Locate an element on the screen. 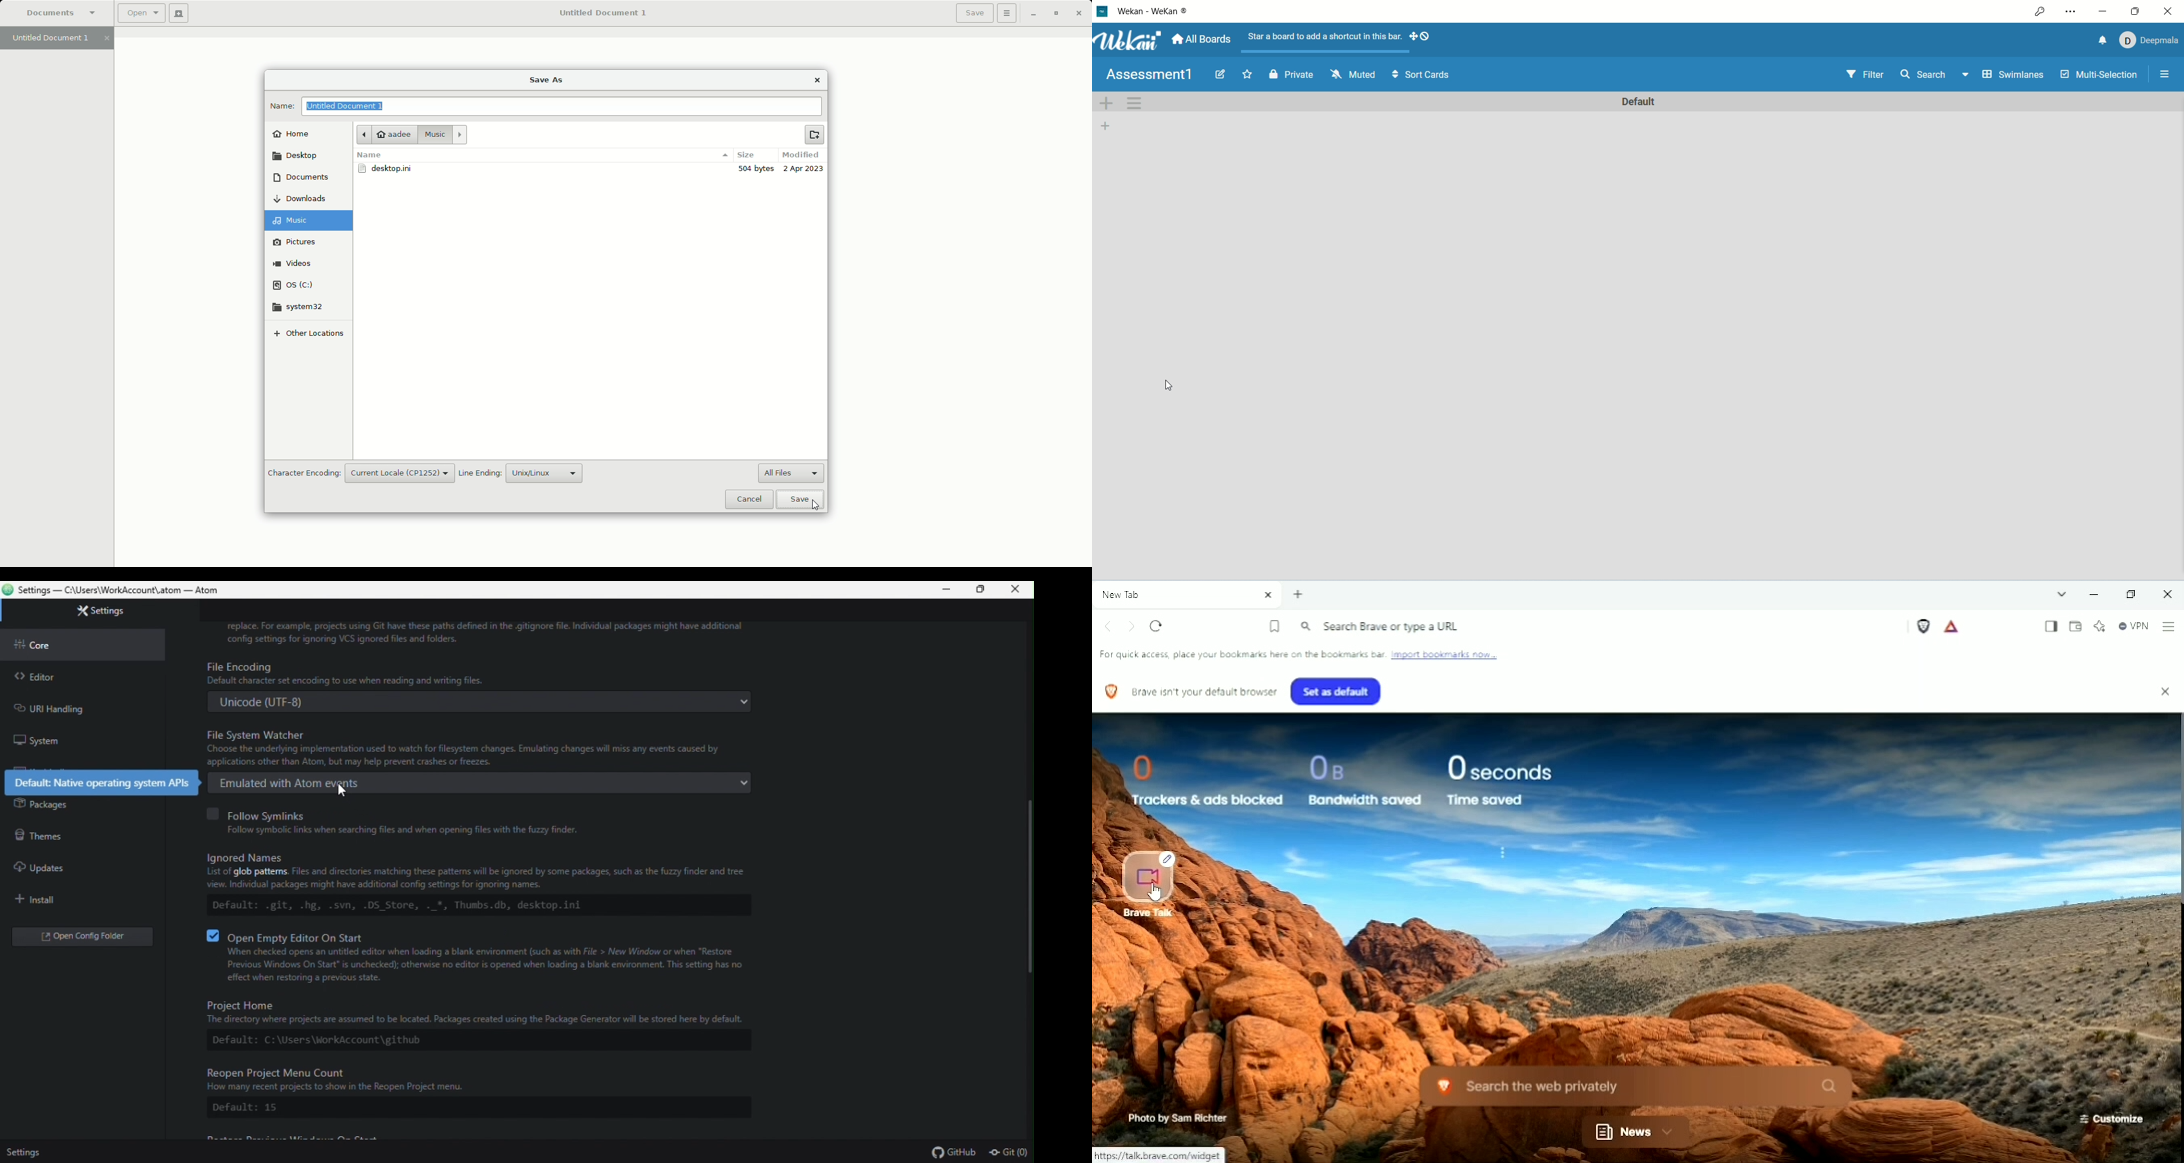 This screenshot has height=1176, width=2184. All files is located at coordinates (789, 473).